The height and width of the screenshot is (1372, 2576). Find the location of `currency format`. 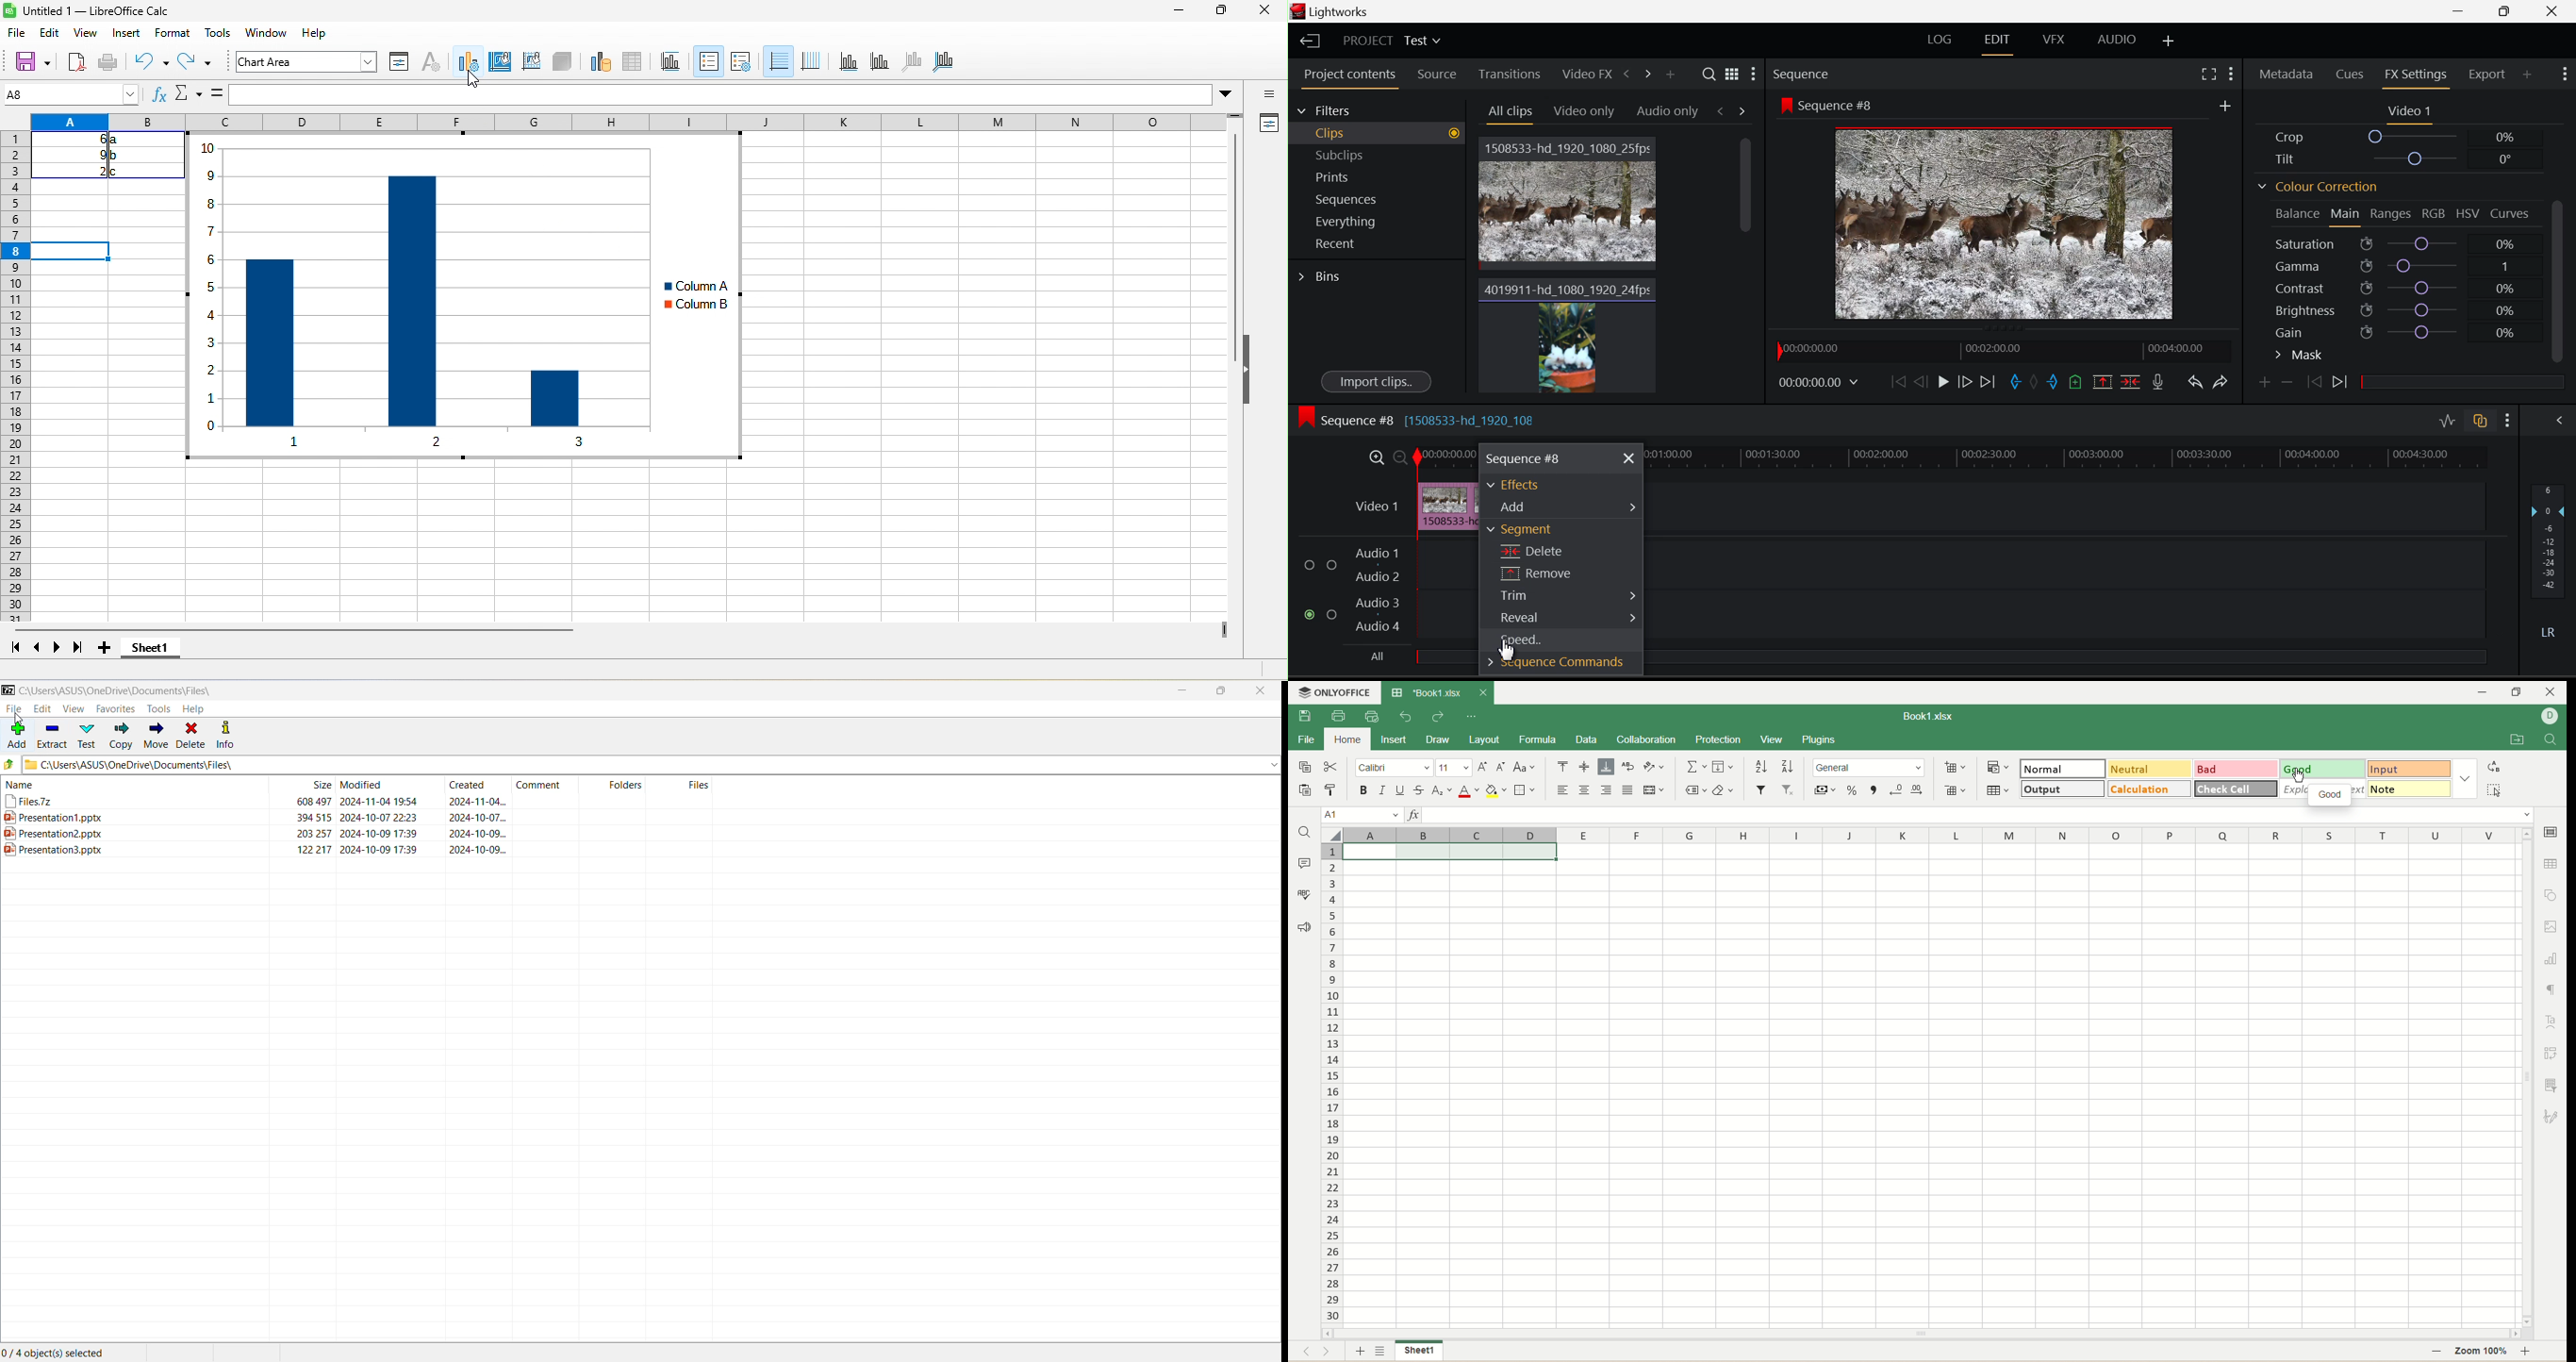

currency format is located at coordinates (1826, 788).